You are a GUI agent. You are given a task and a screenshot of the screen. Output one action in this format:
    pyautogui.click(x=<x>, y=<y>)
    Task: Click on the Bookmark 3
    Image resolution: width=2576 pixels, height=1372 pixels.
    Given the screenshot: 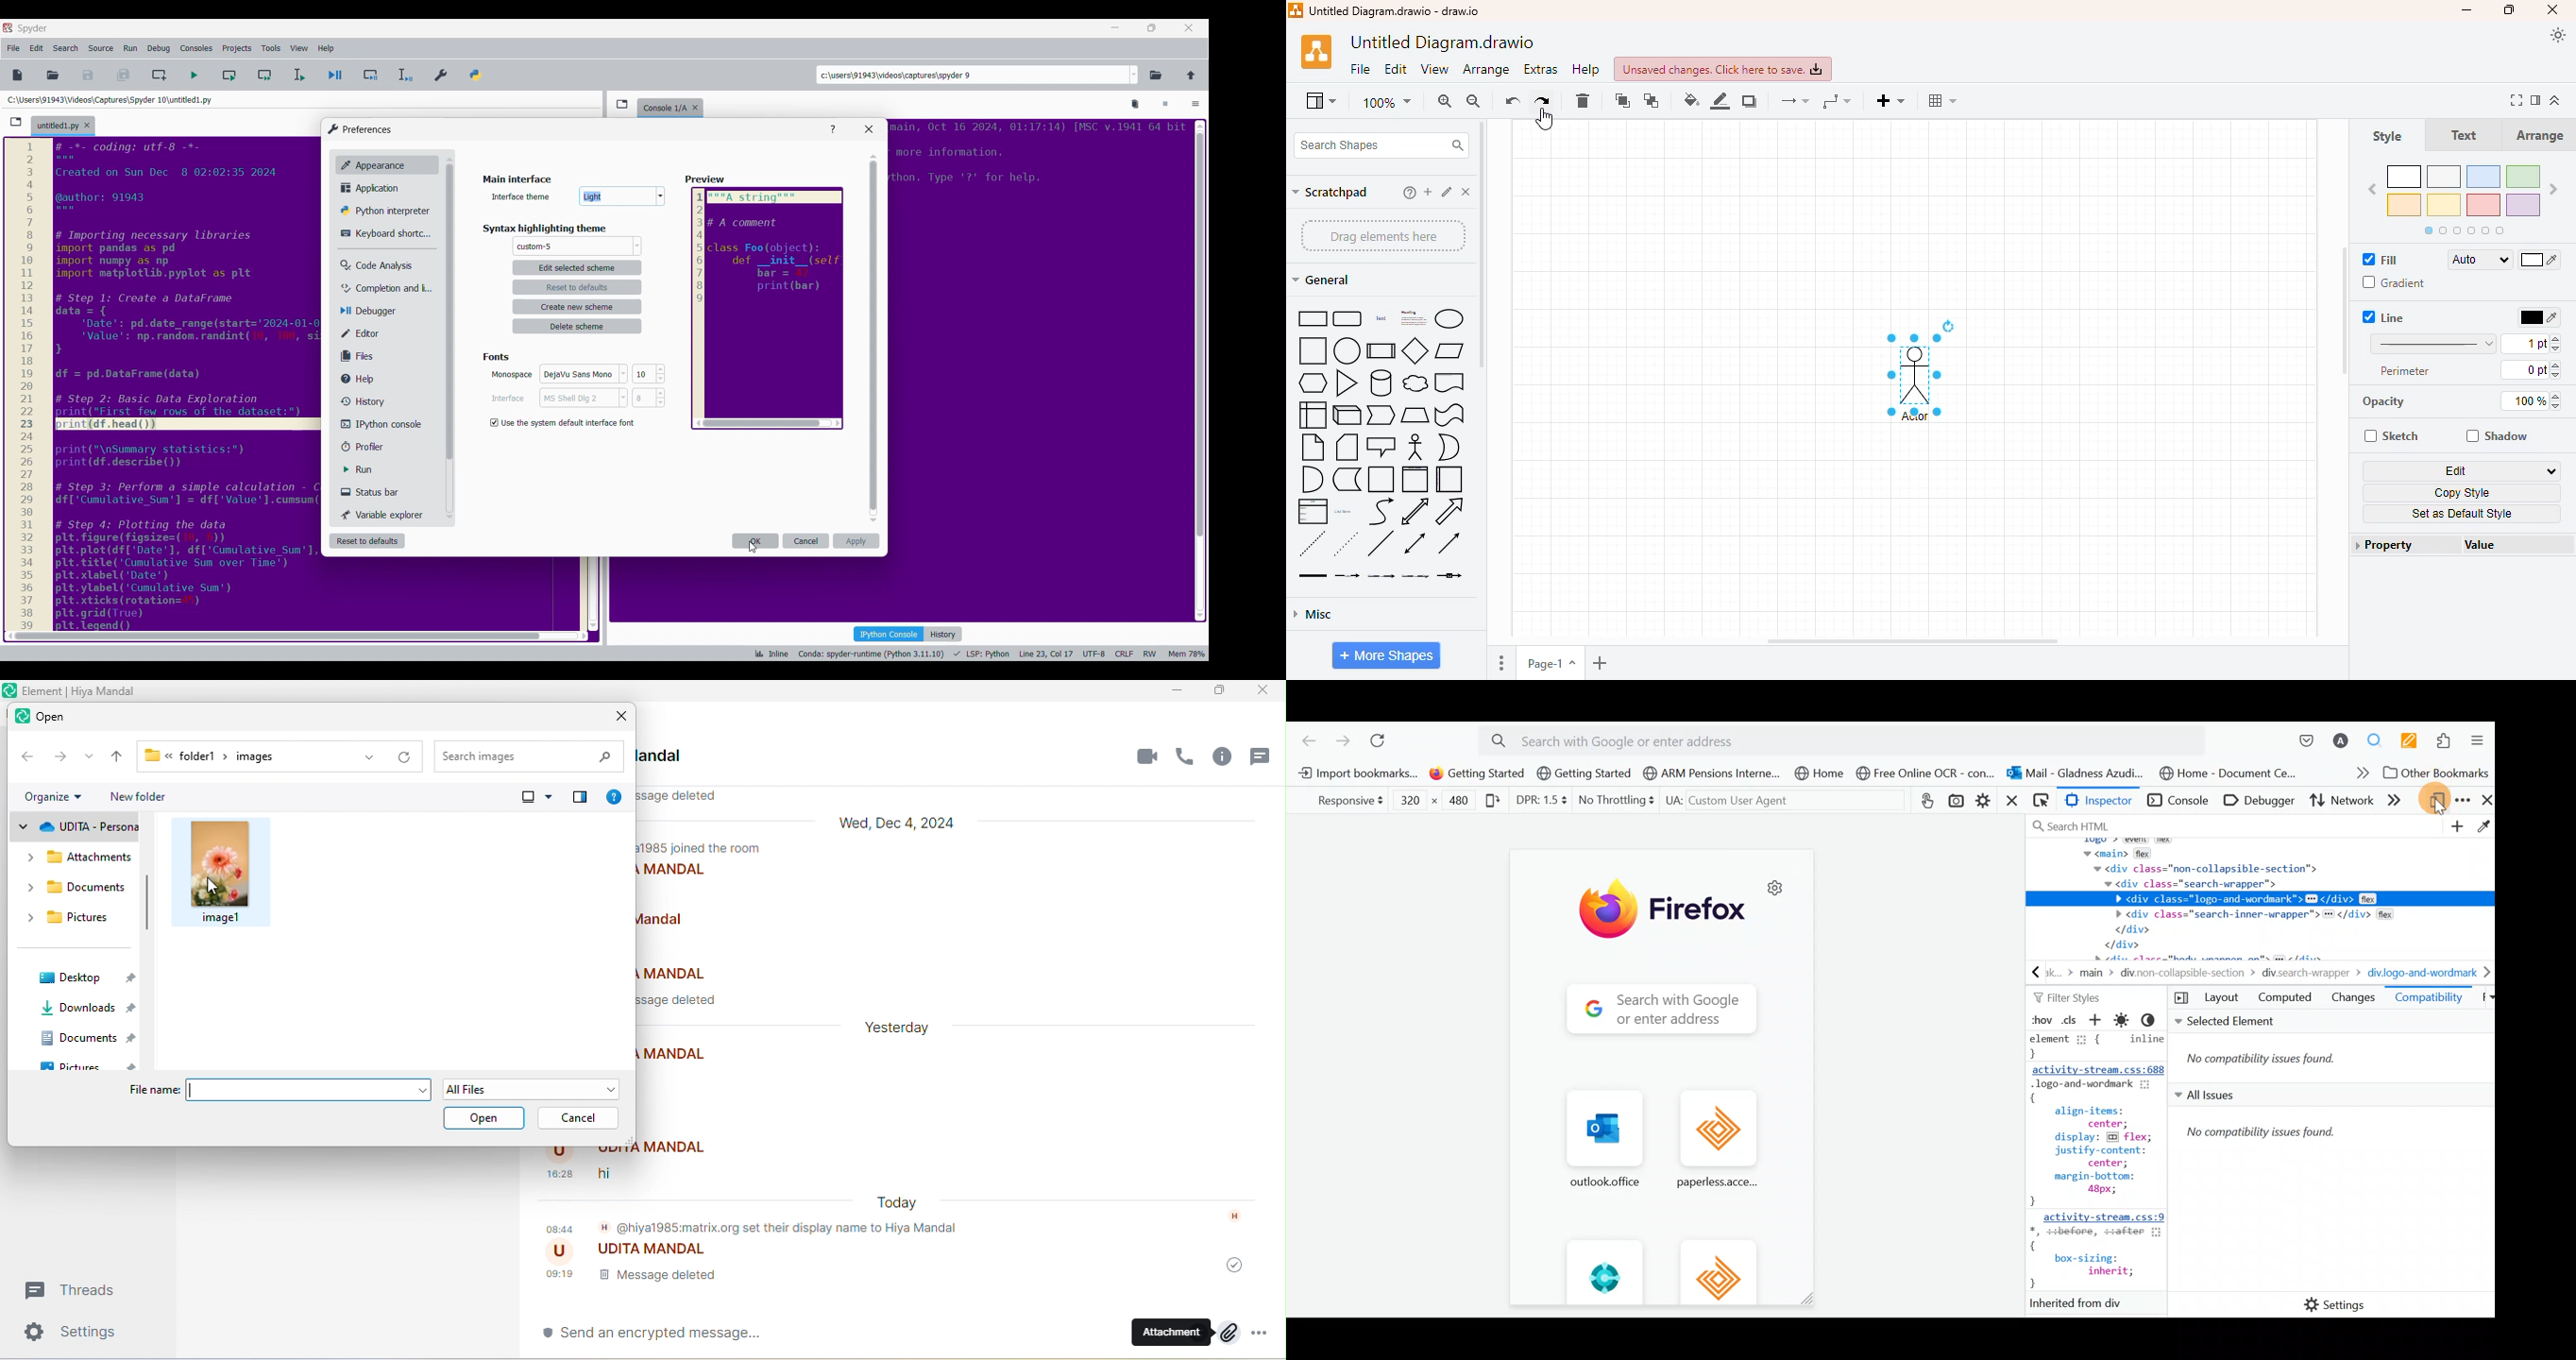 What is the action you would take?
    pyautogui.click(x=1585, y=774)
    